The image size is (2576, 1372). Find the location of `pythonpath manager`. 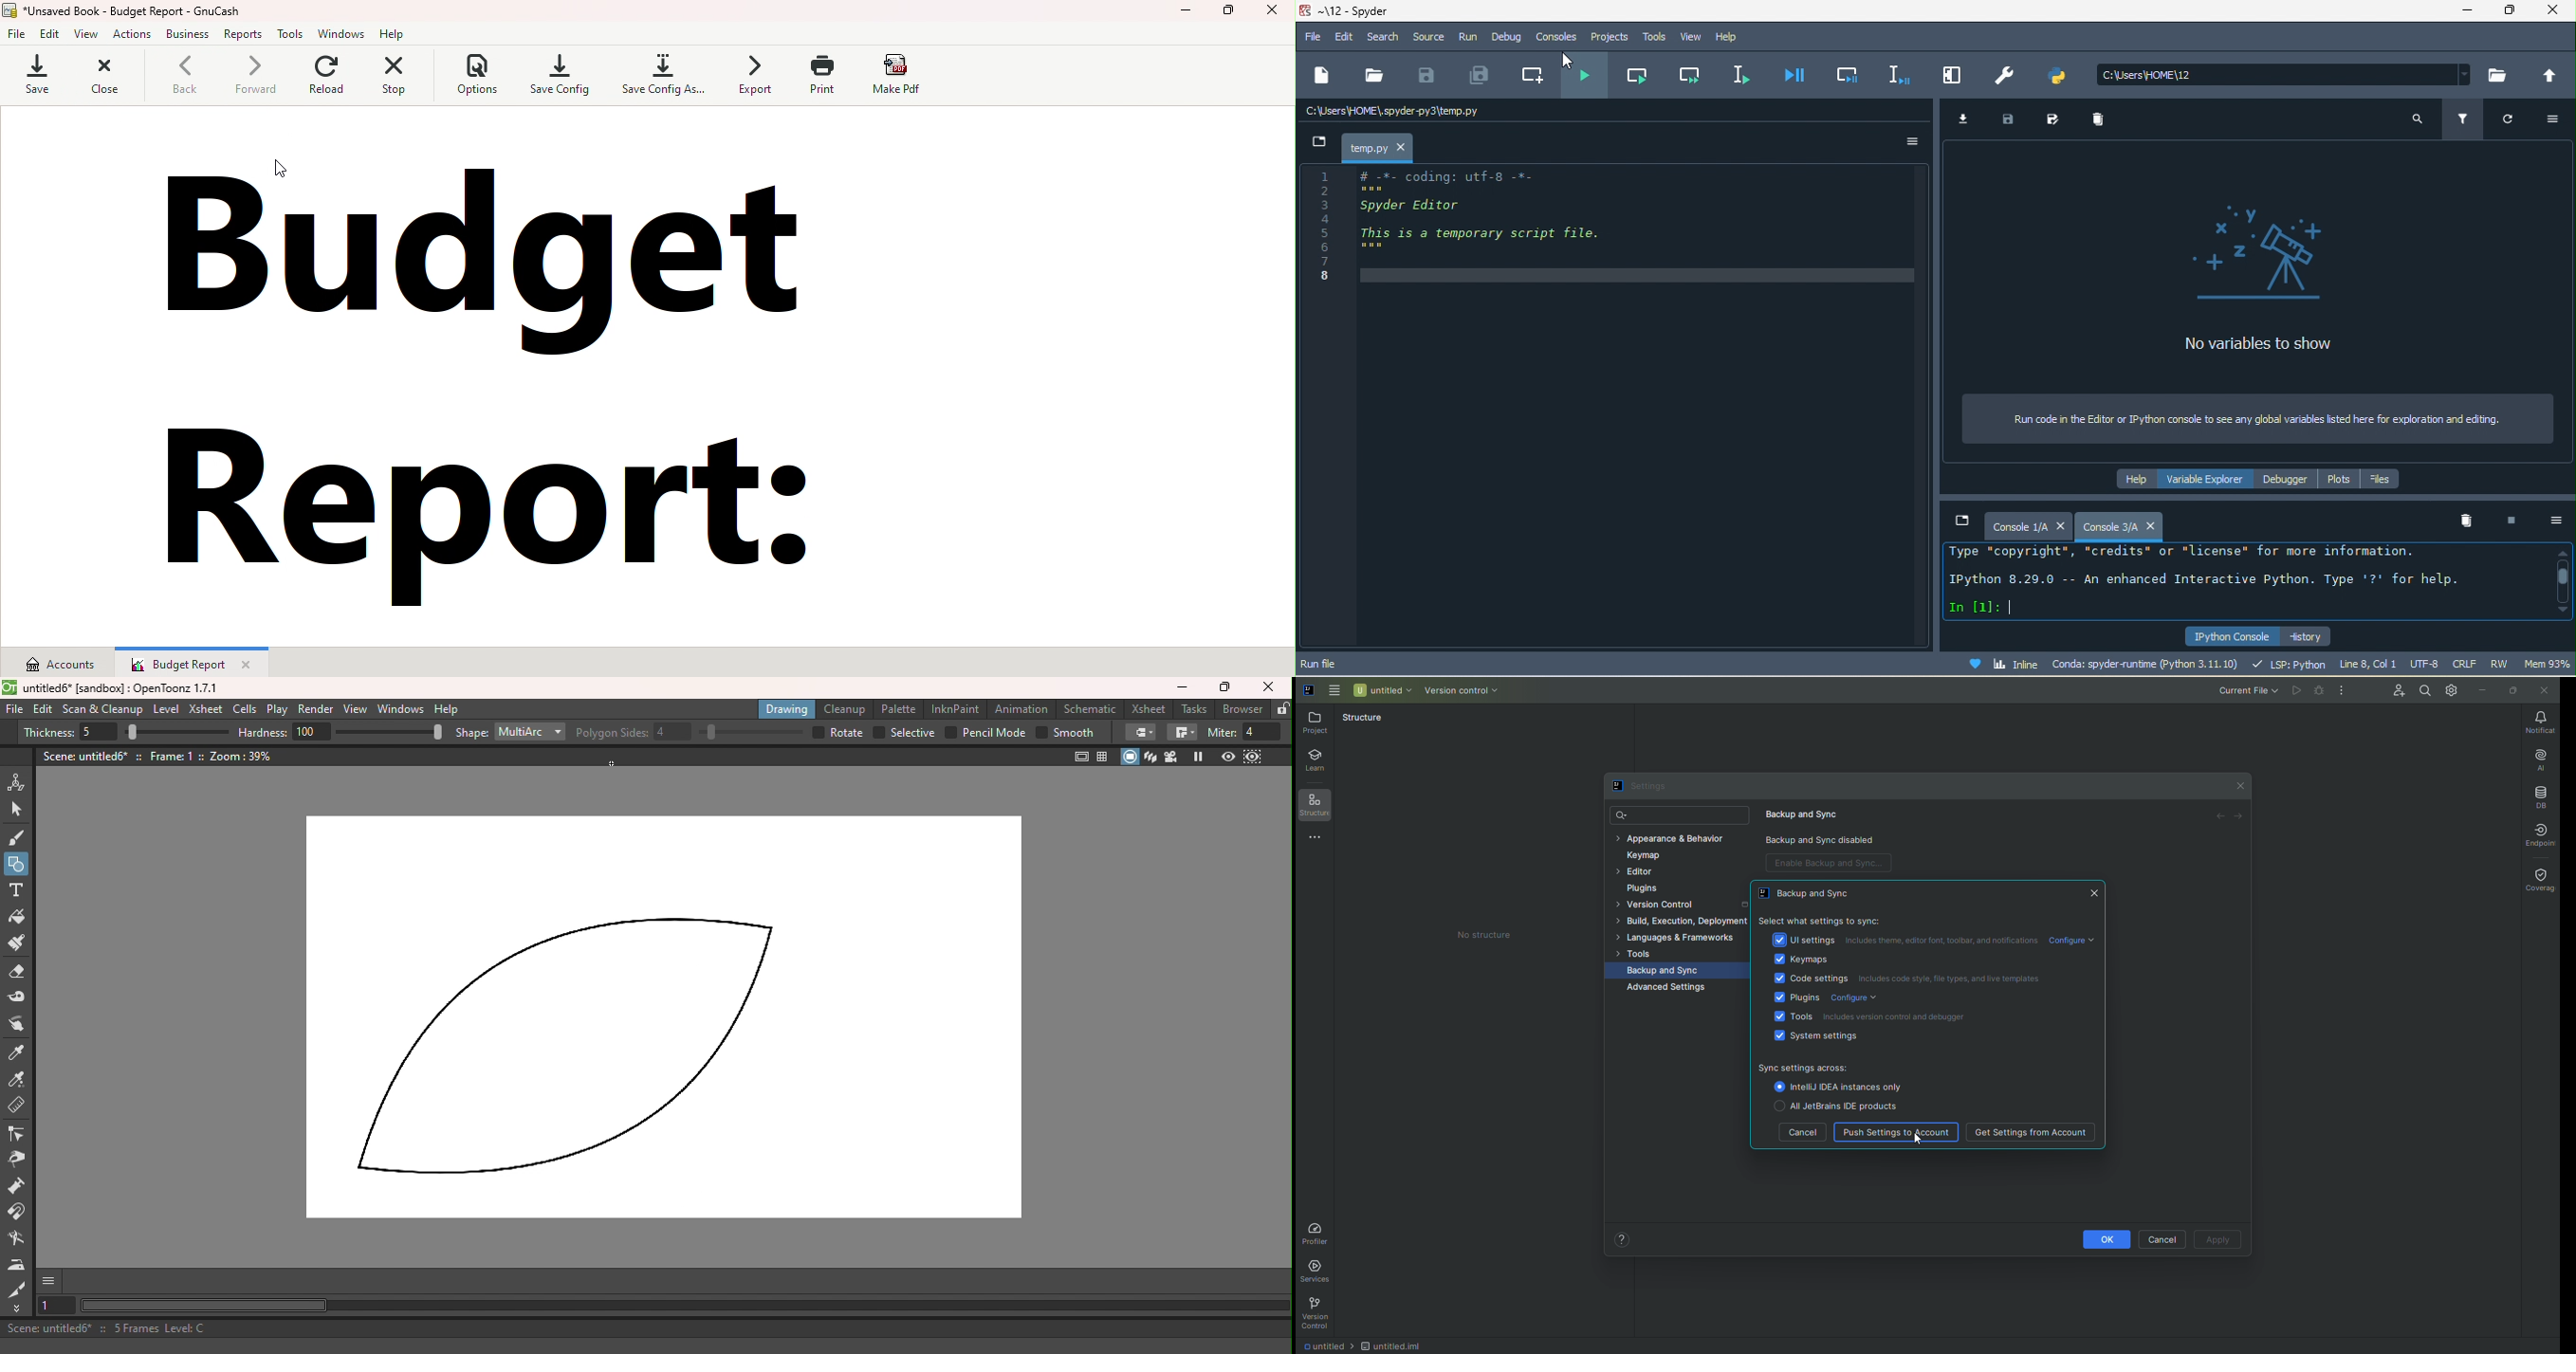

pythonpath manager is located at coordinates (2064, 73).